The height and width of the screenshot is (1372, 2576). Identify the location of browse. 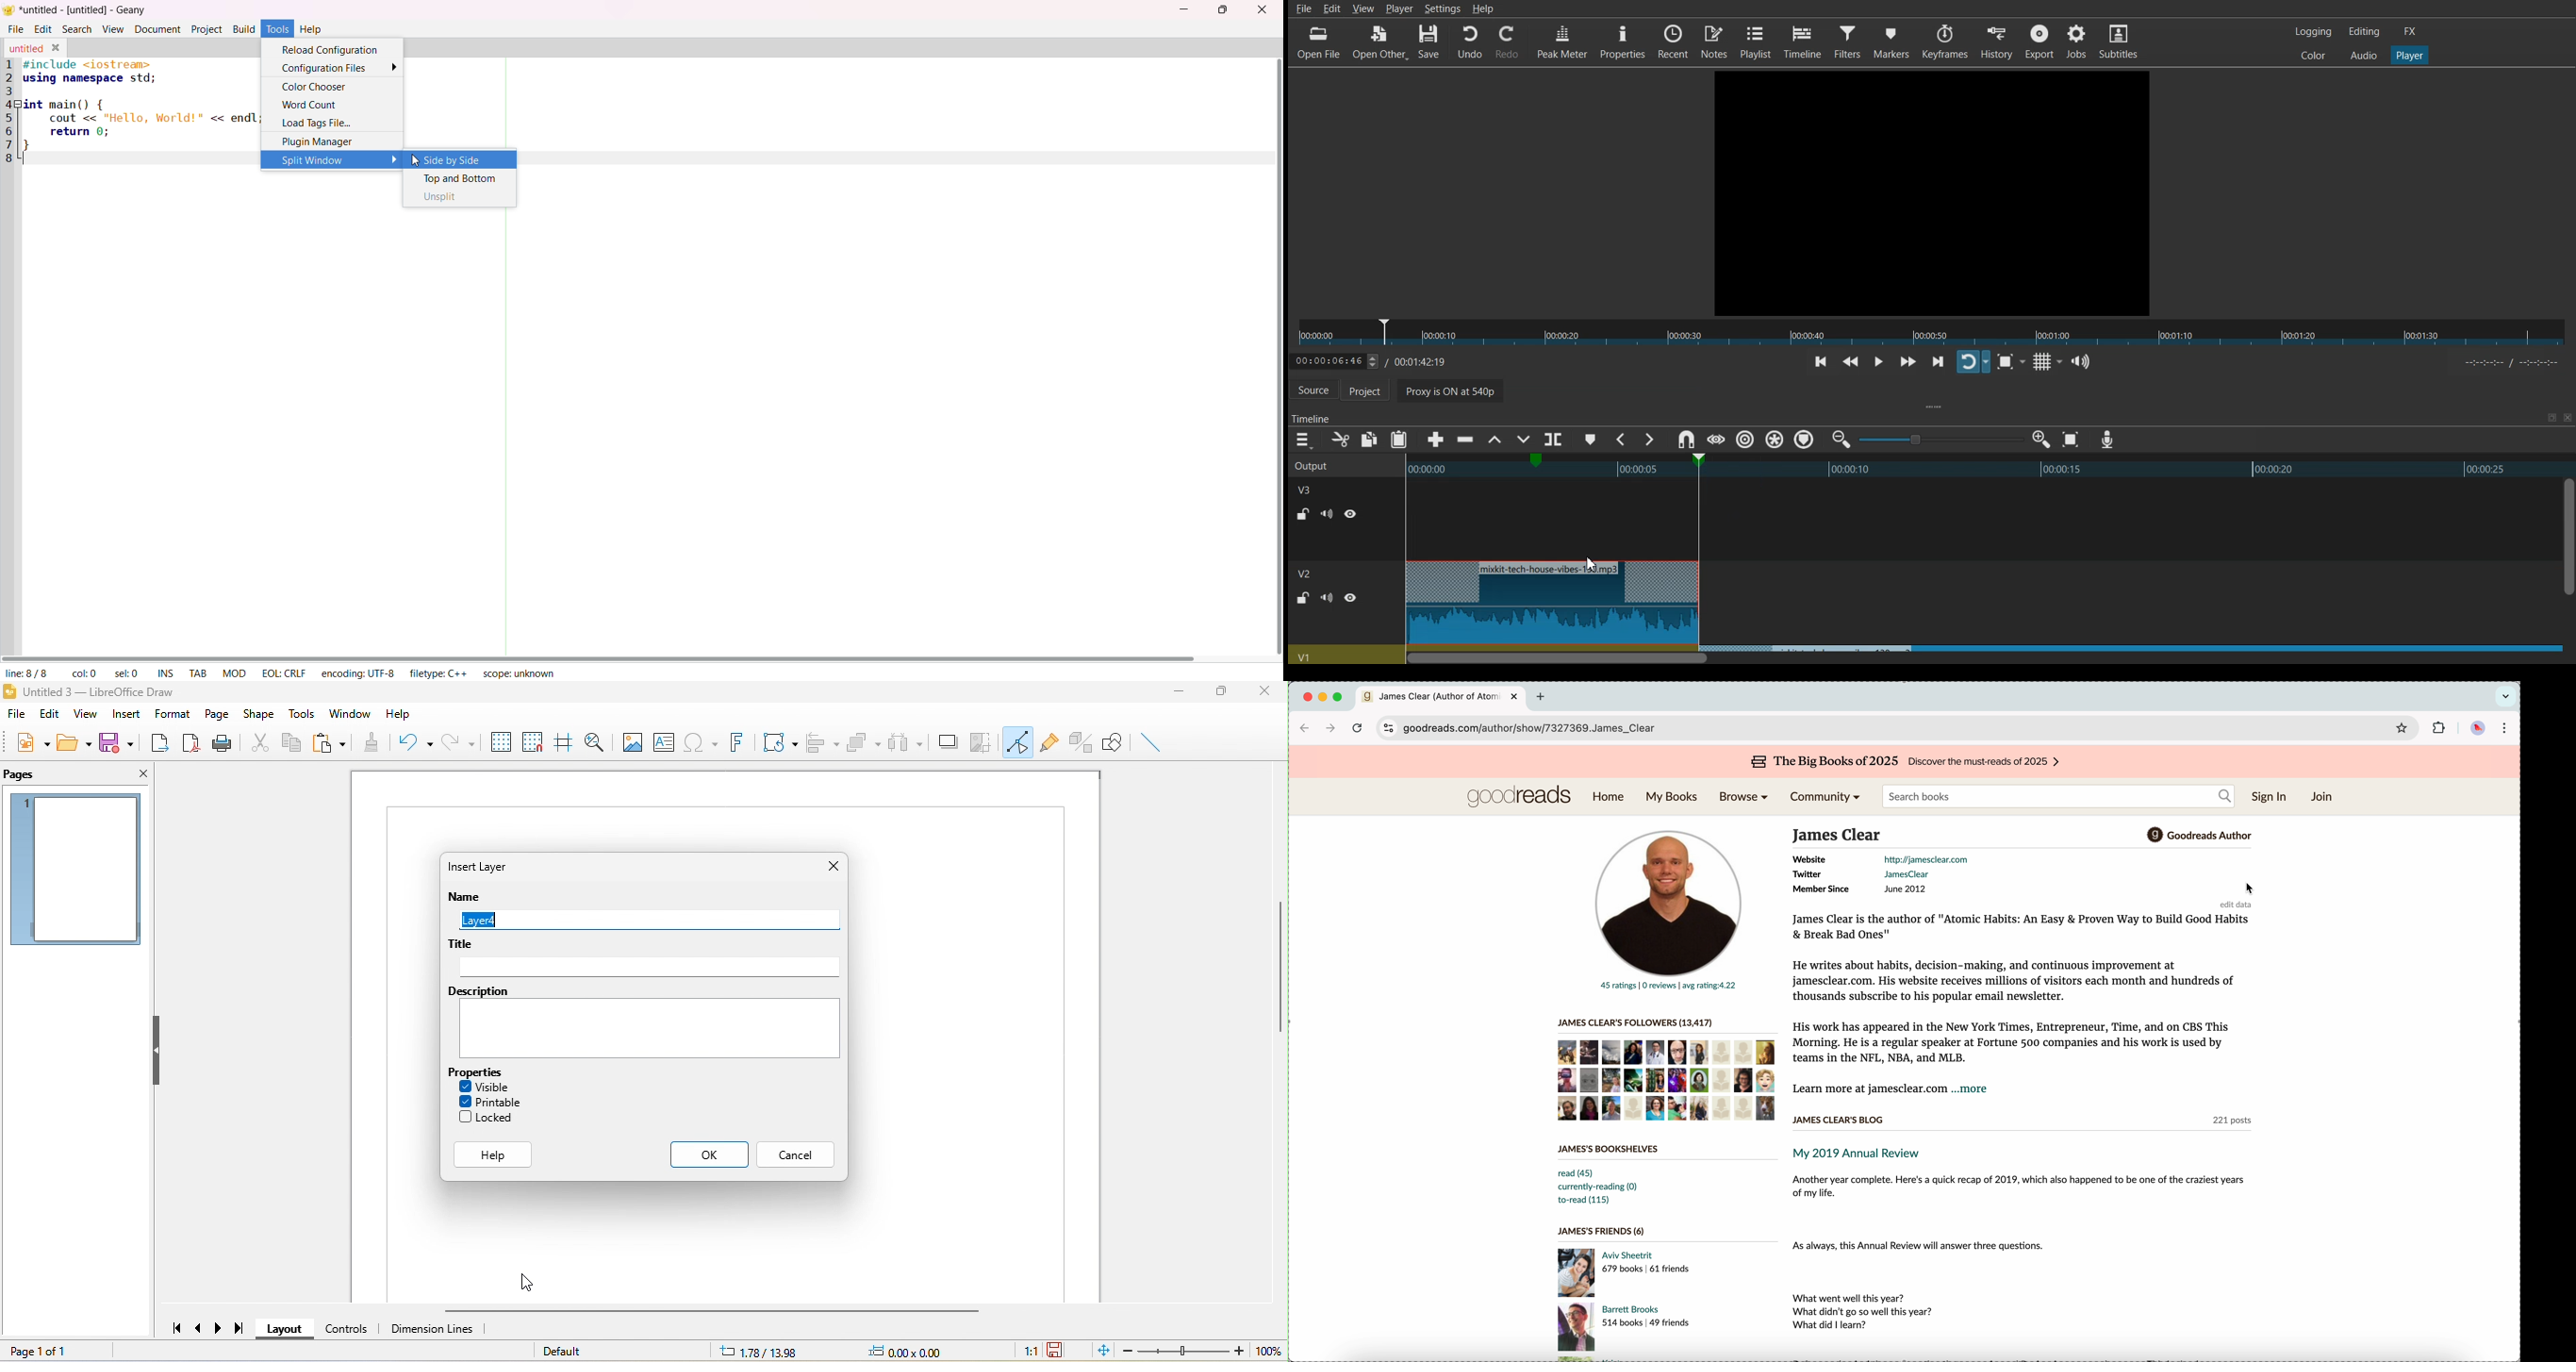
(1746, 798).